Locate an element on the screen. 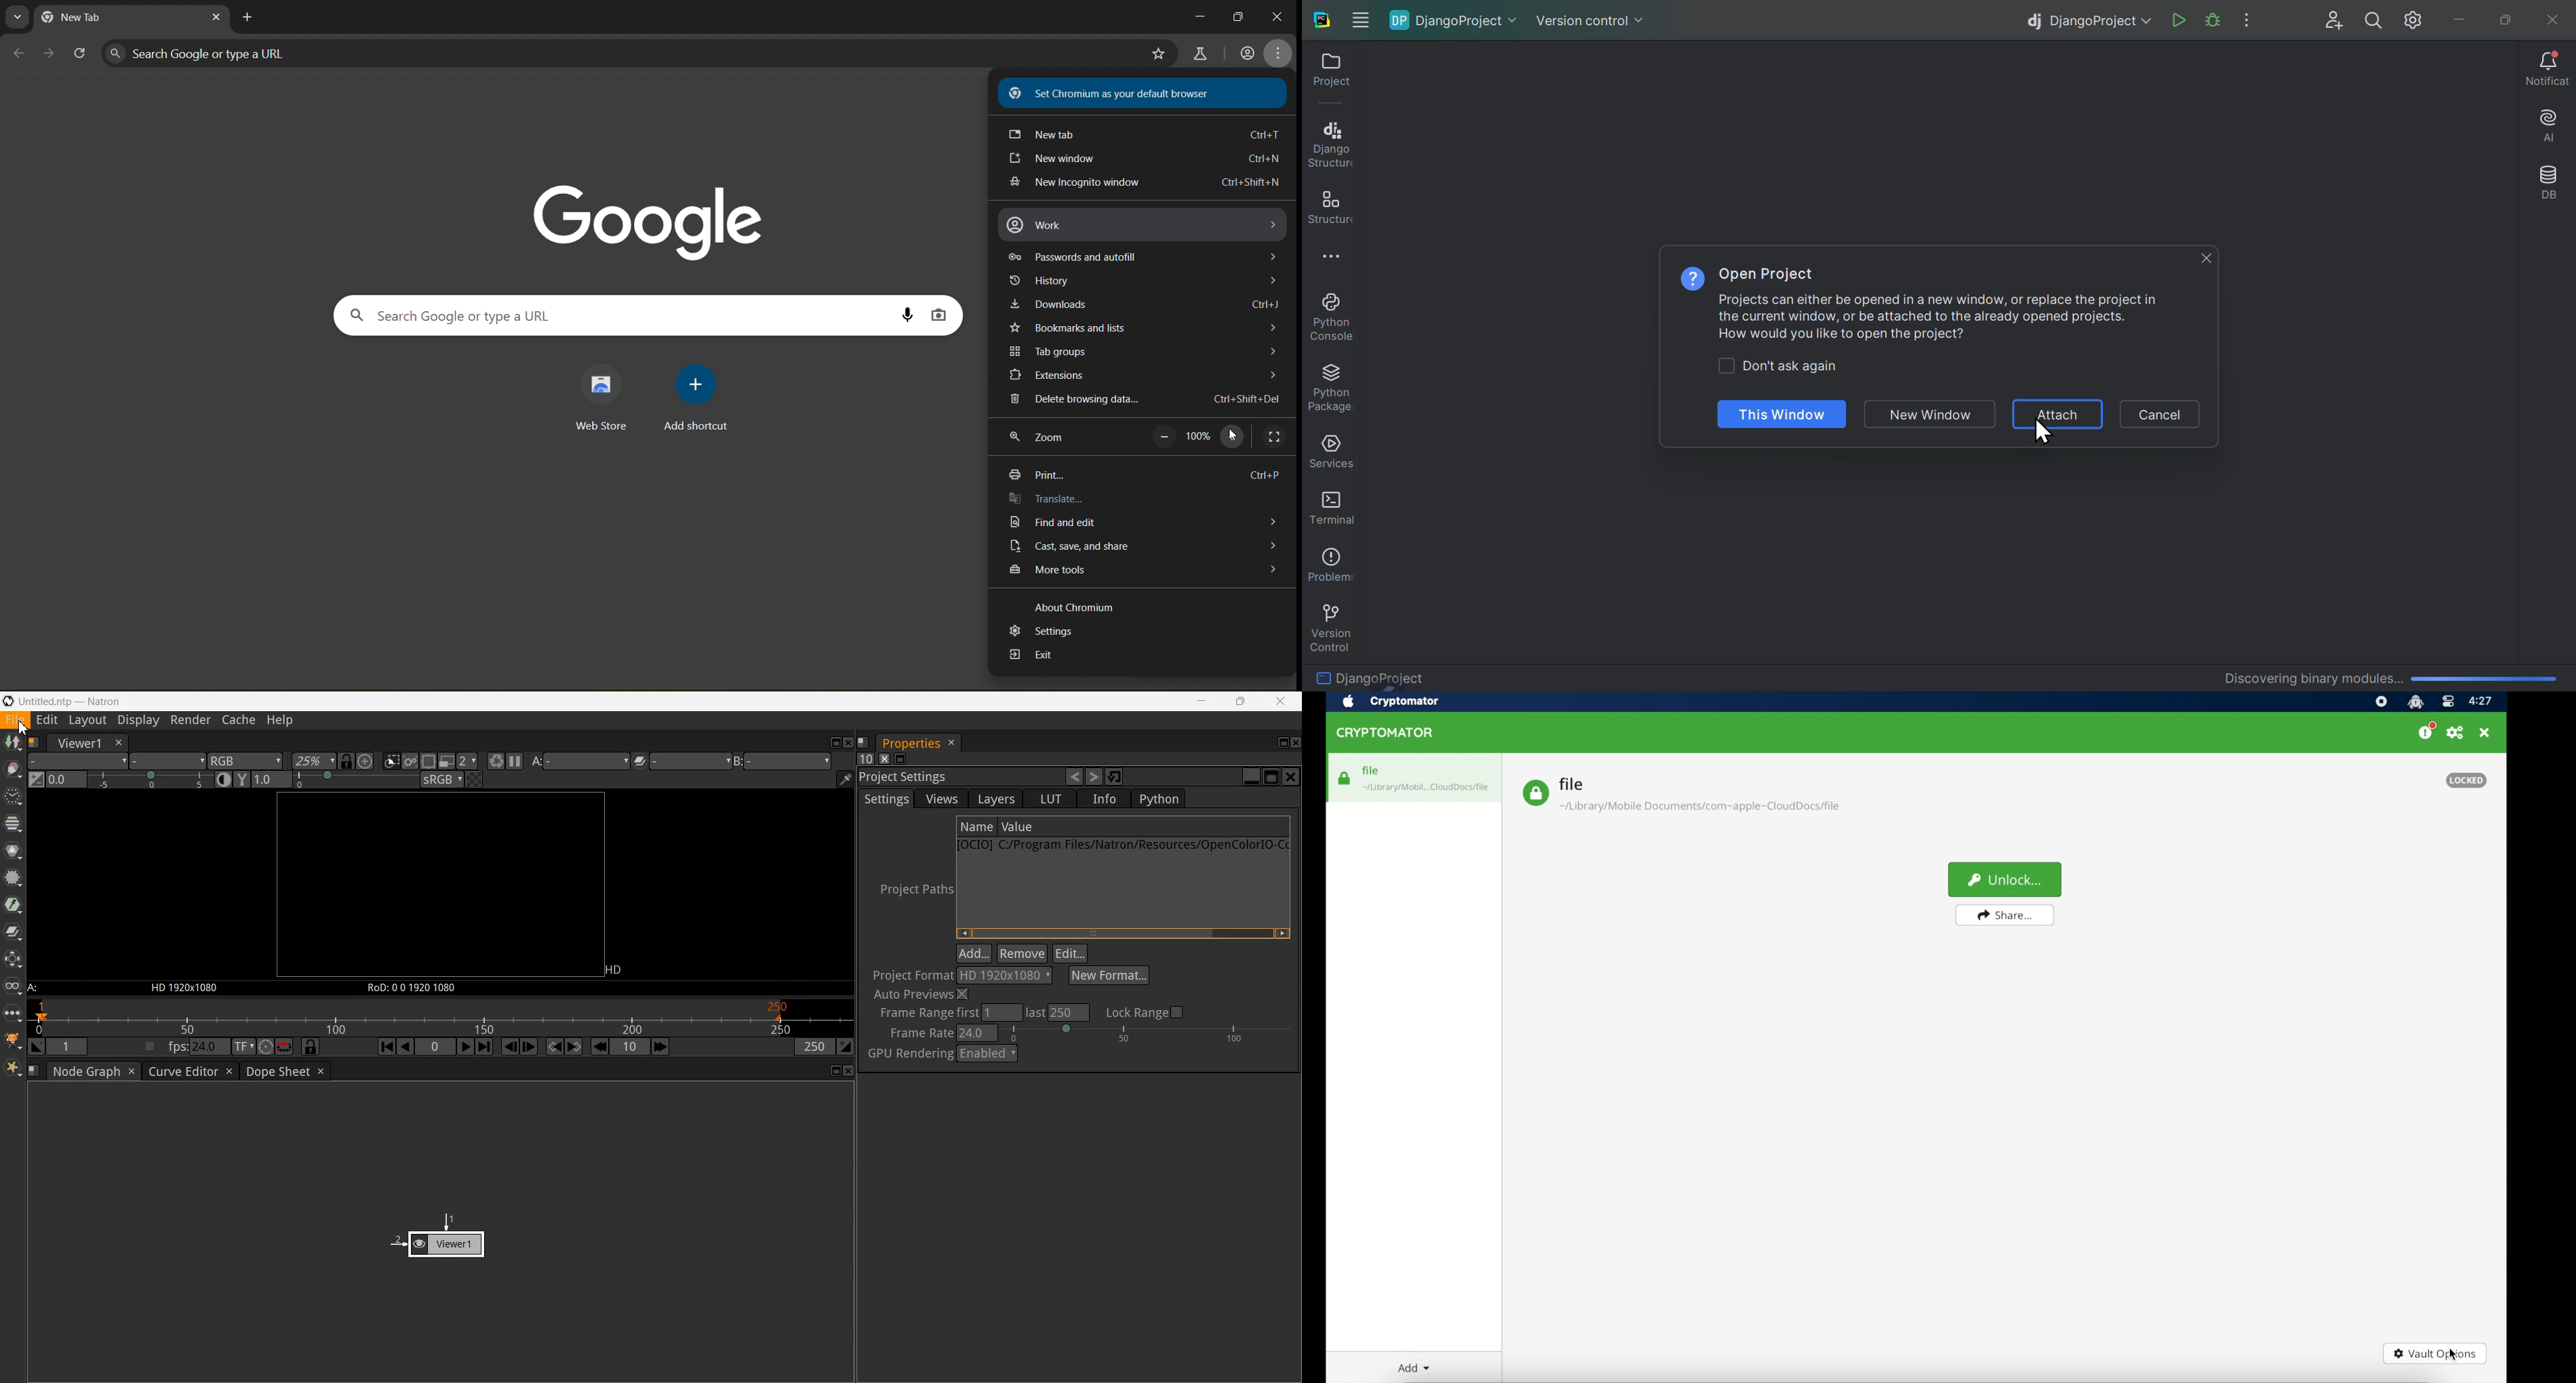 The image size is (2576, 1400). bookmarks and lists is located at coordinates (1143, 326).